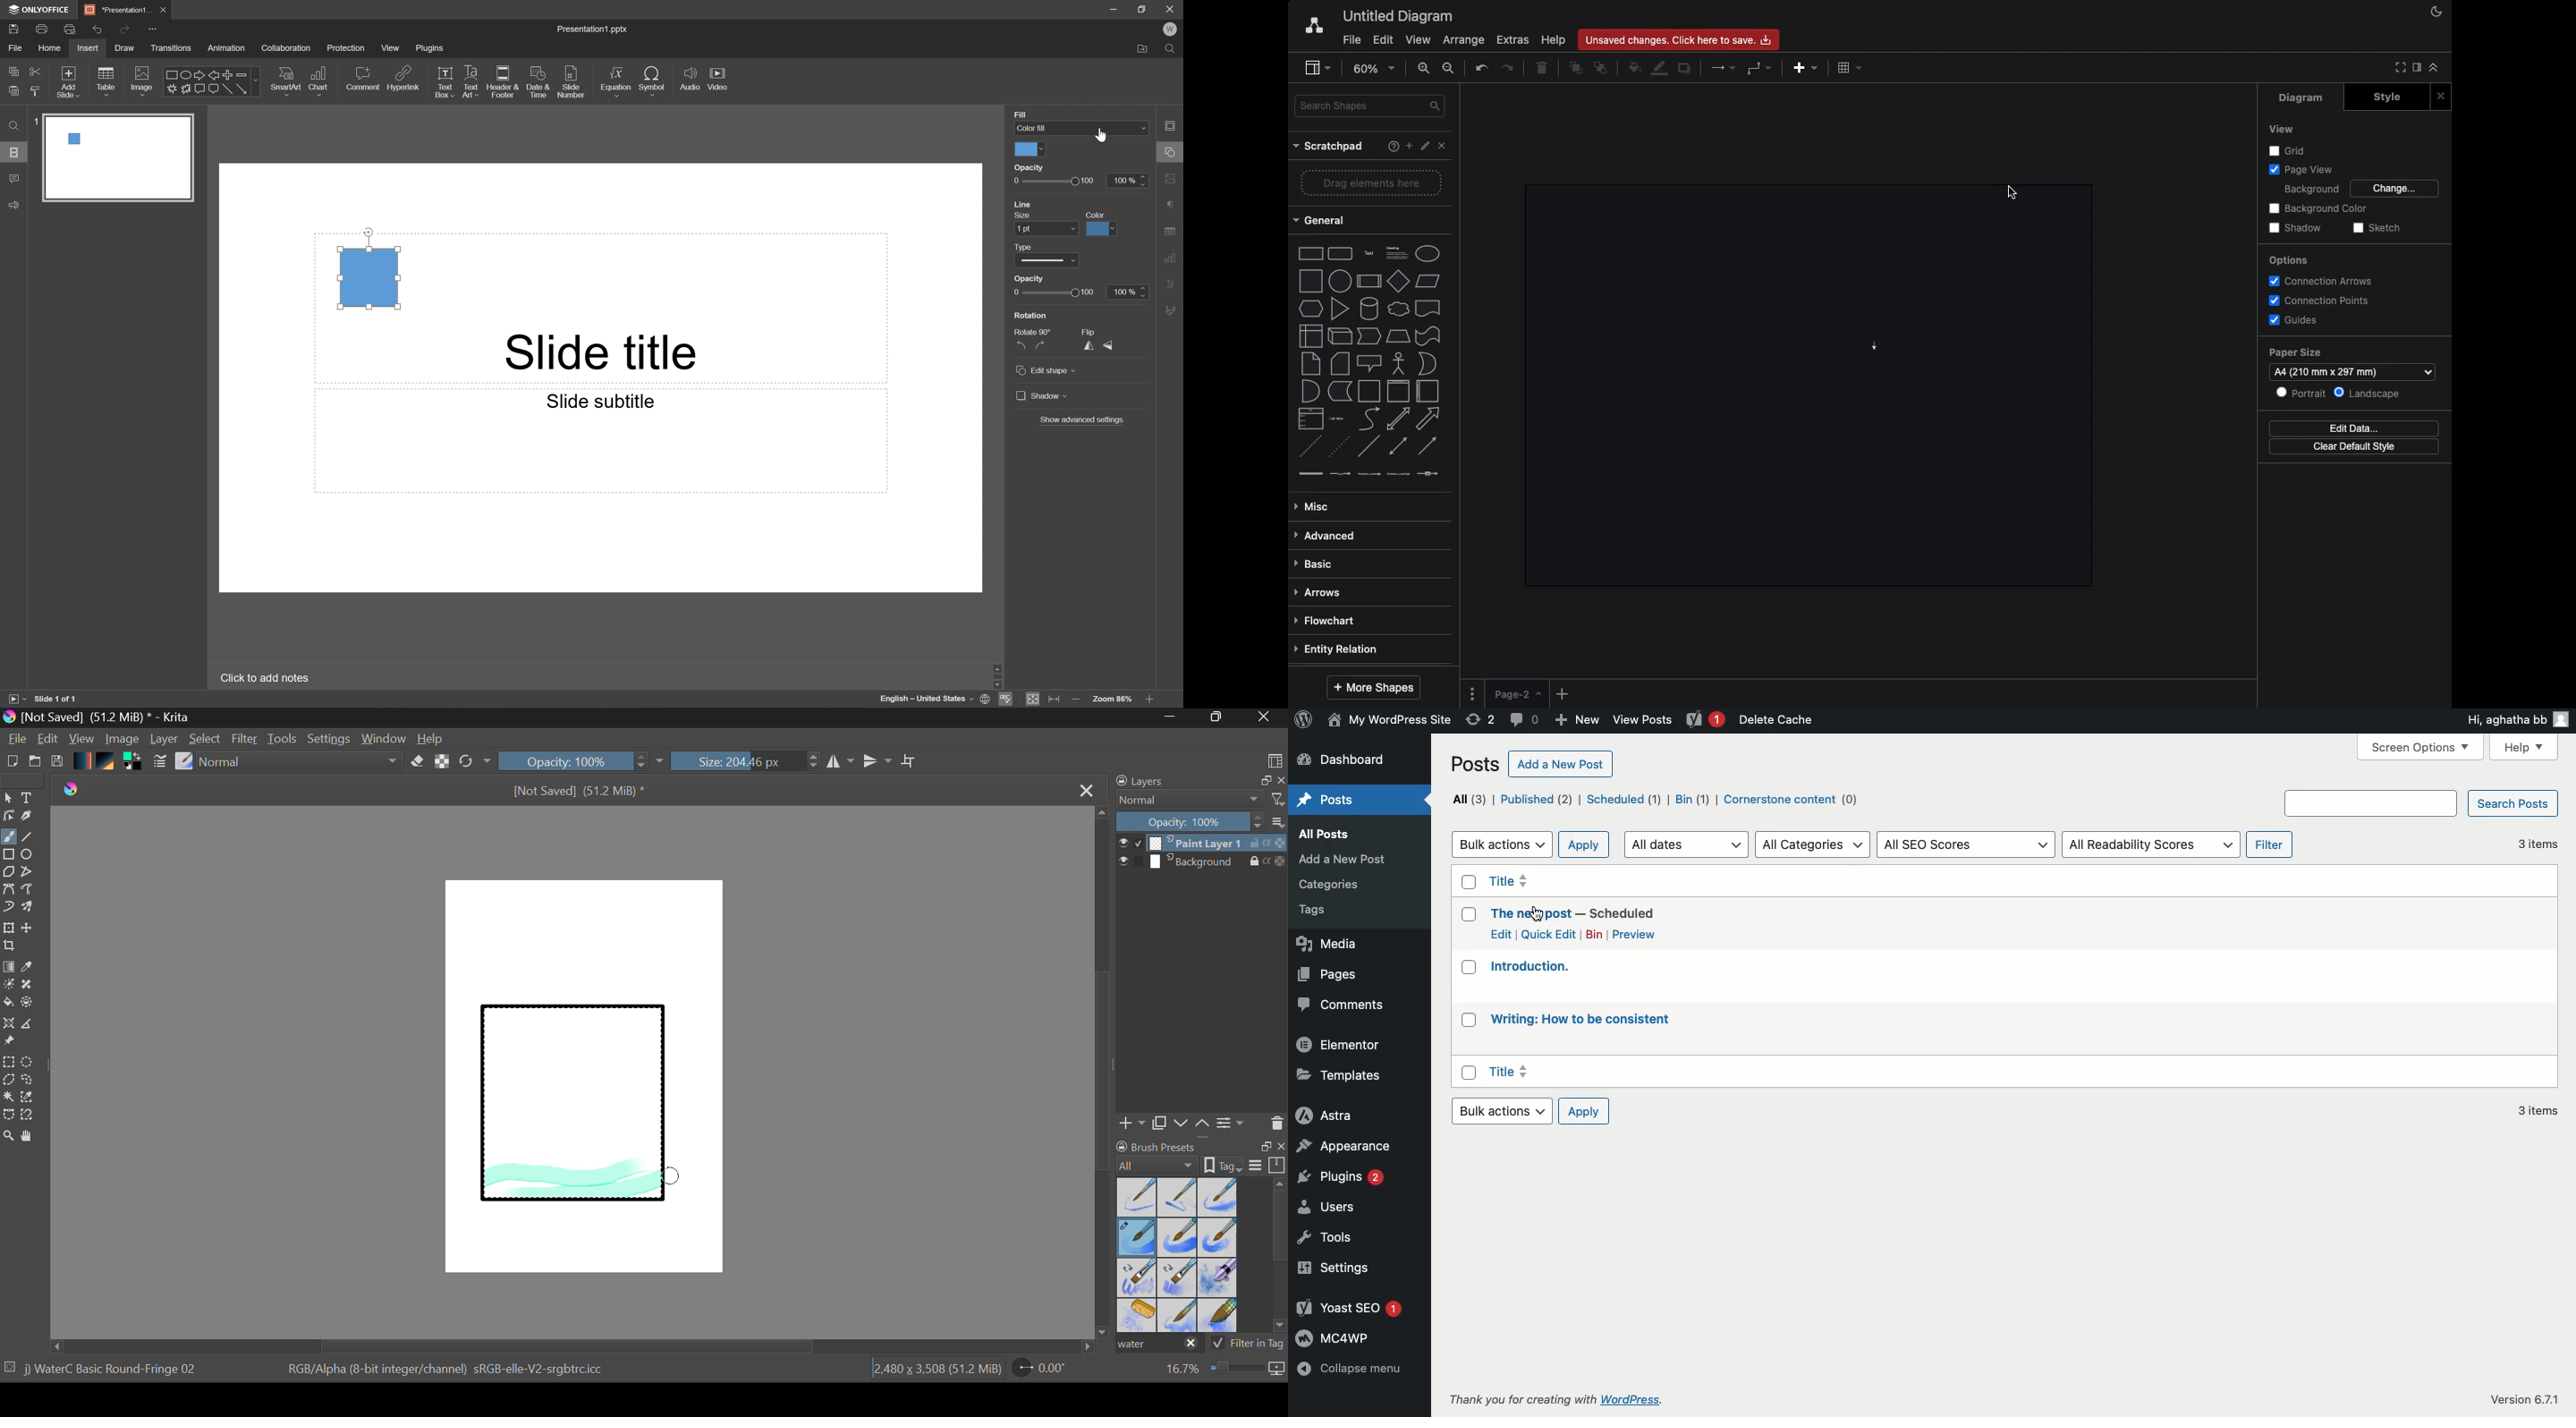 This screenshot has width=2576, height=1428. Describe the element at coordinates (1006, 700) in the screenshot. I see `Spell checking` at that location.